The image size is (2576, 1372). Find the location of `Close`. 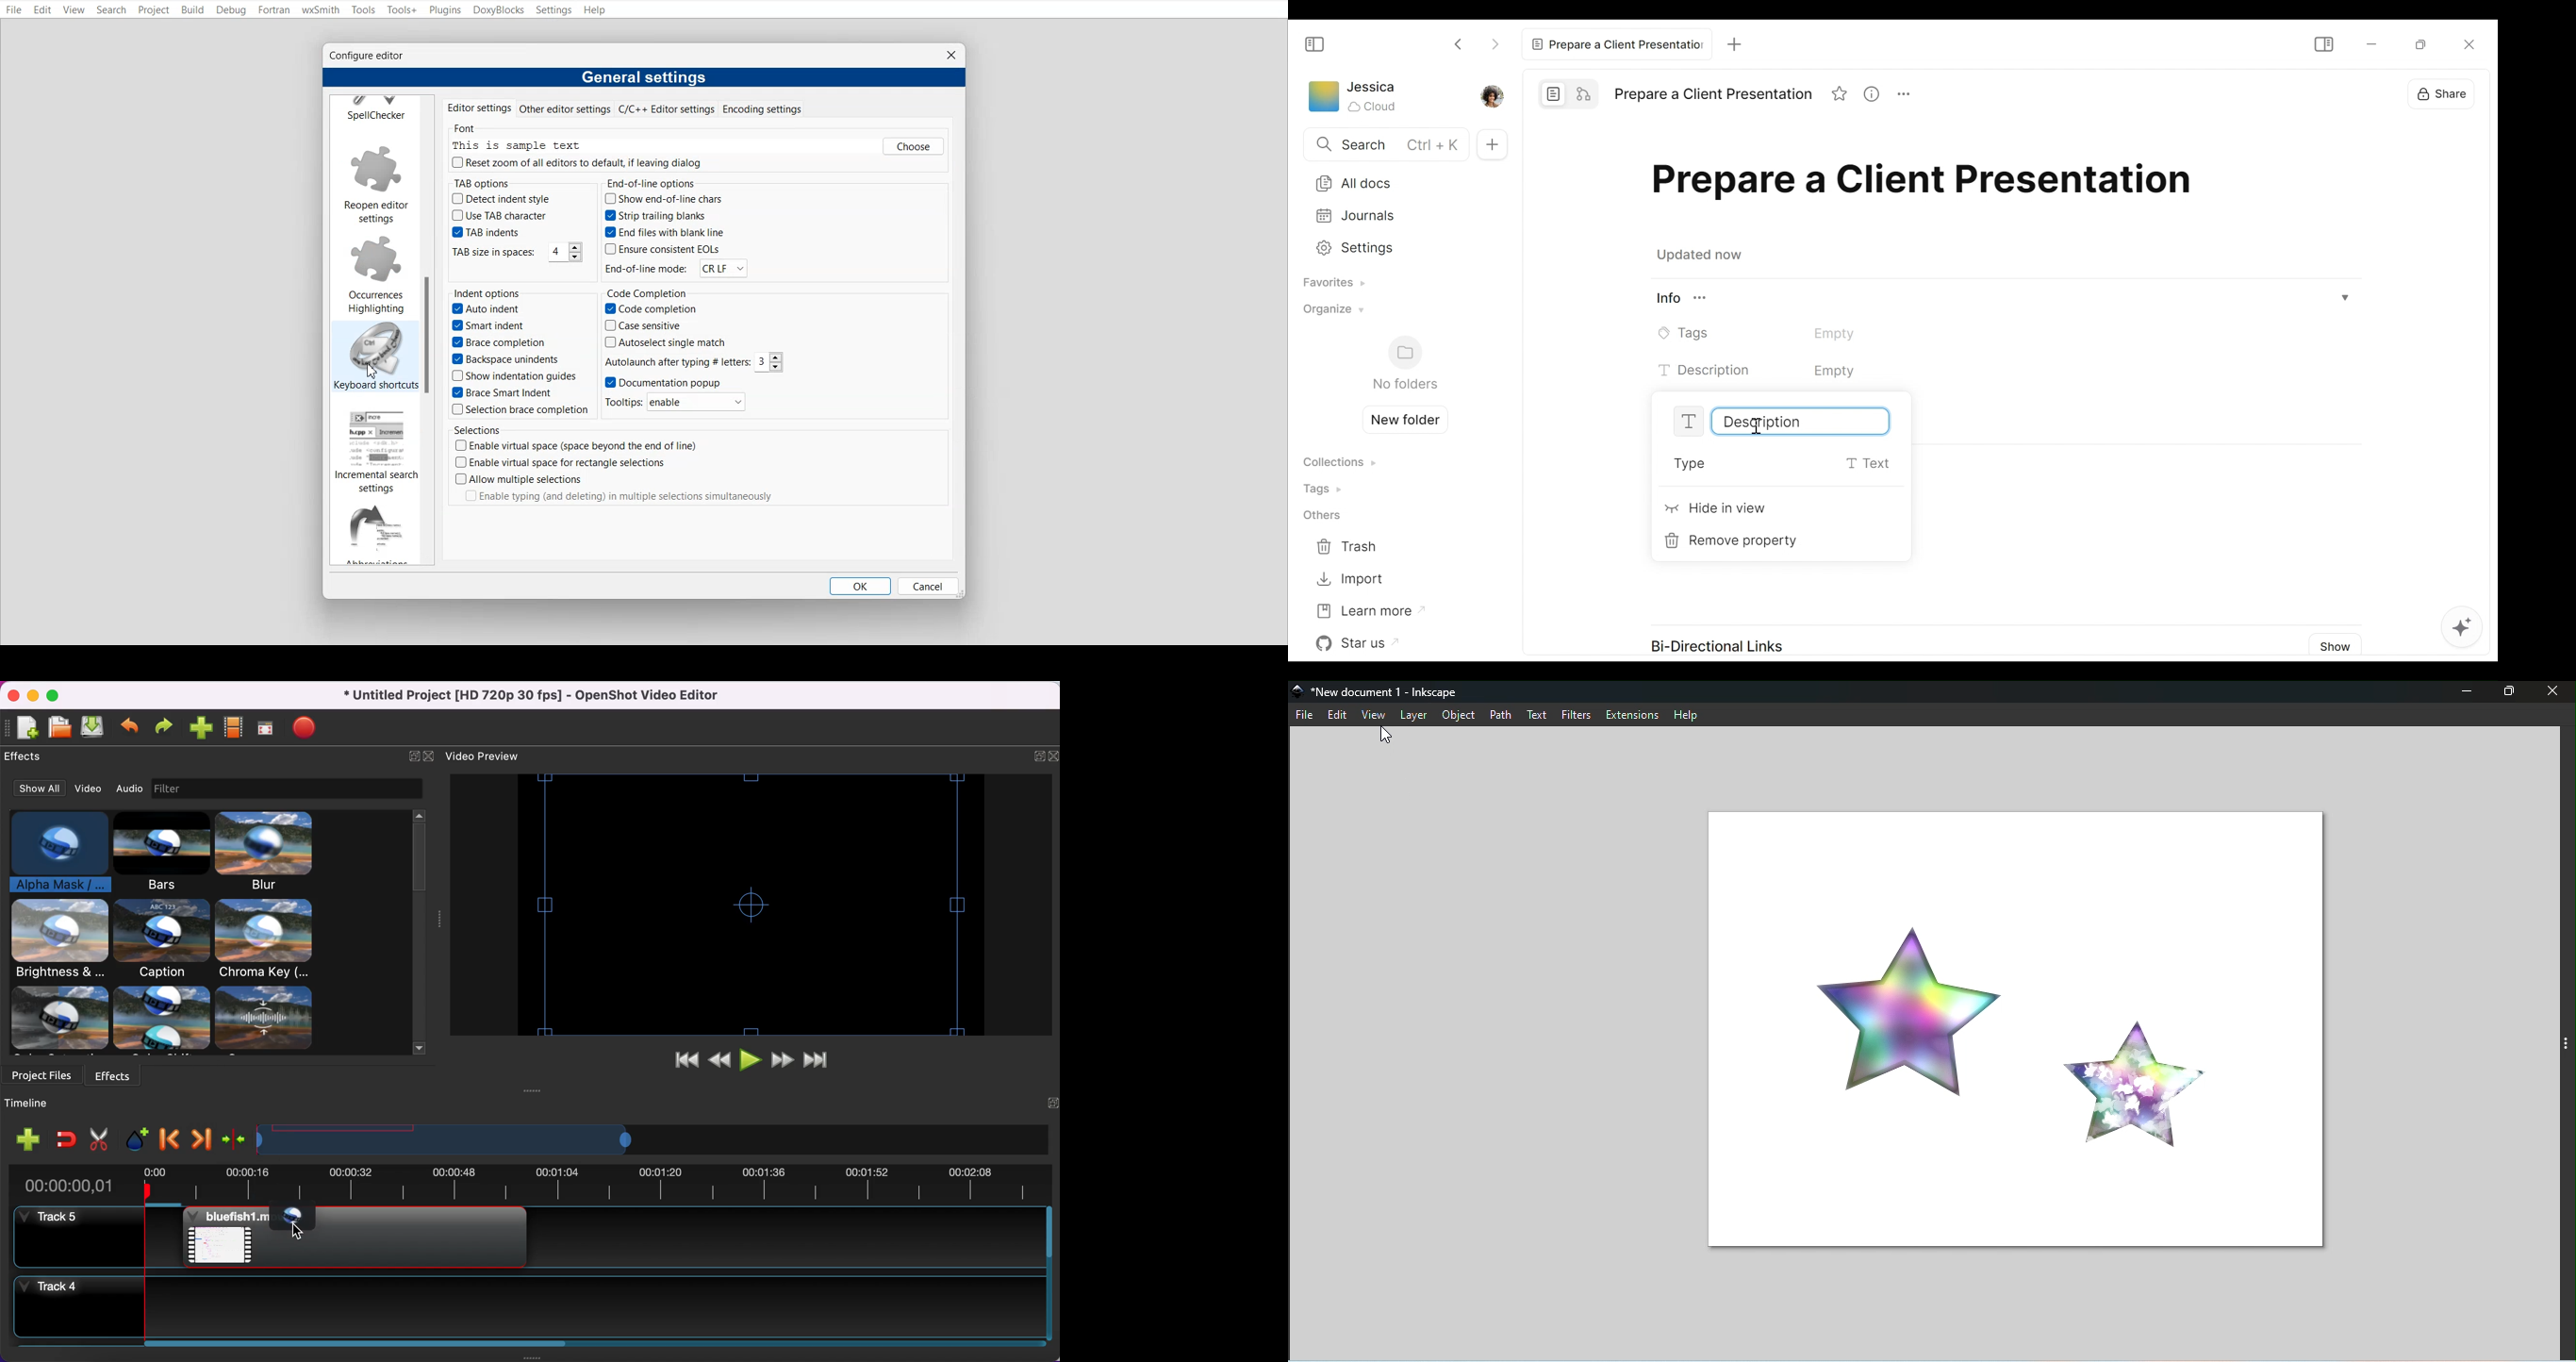

Close is located at coordinates (2553, 694).